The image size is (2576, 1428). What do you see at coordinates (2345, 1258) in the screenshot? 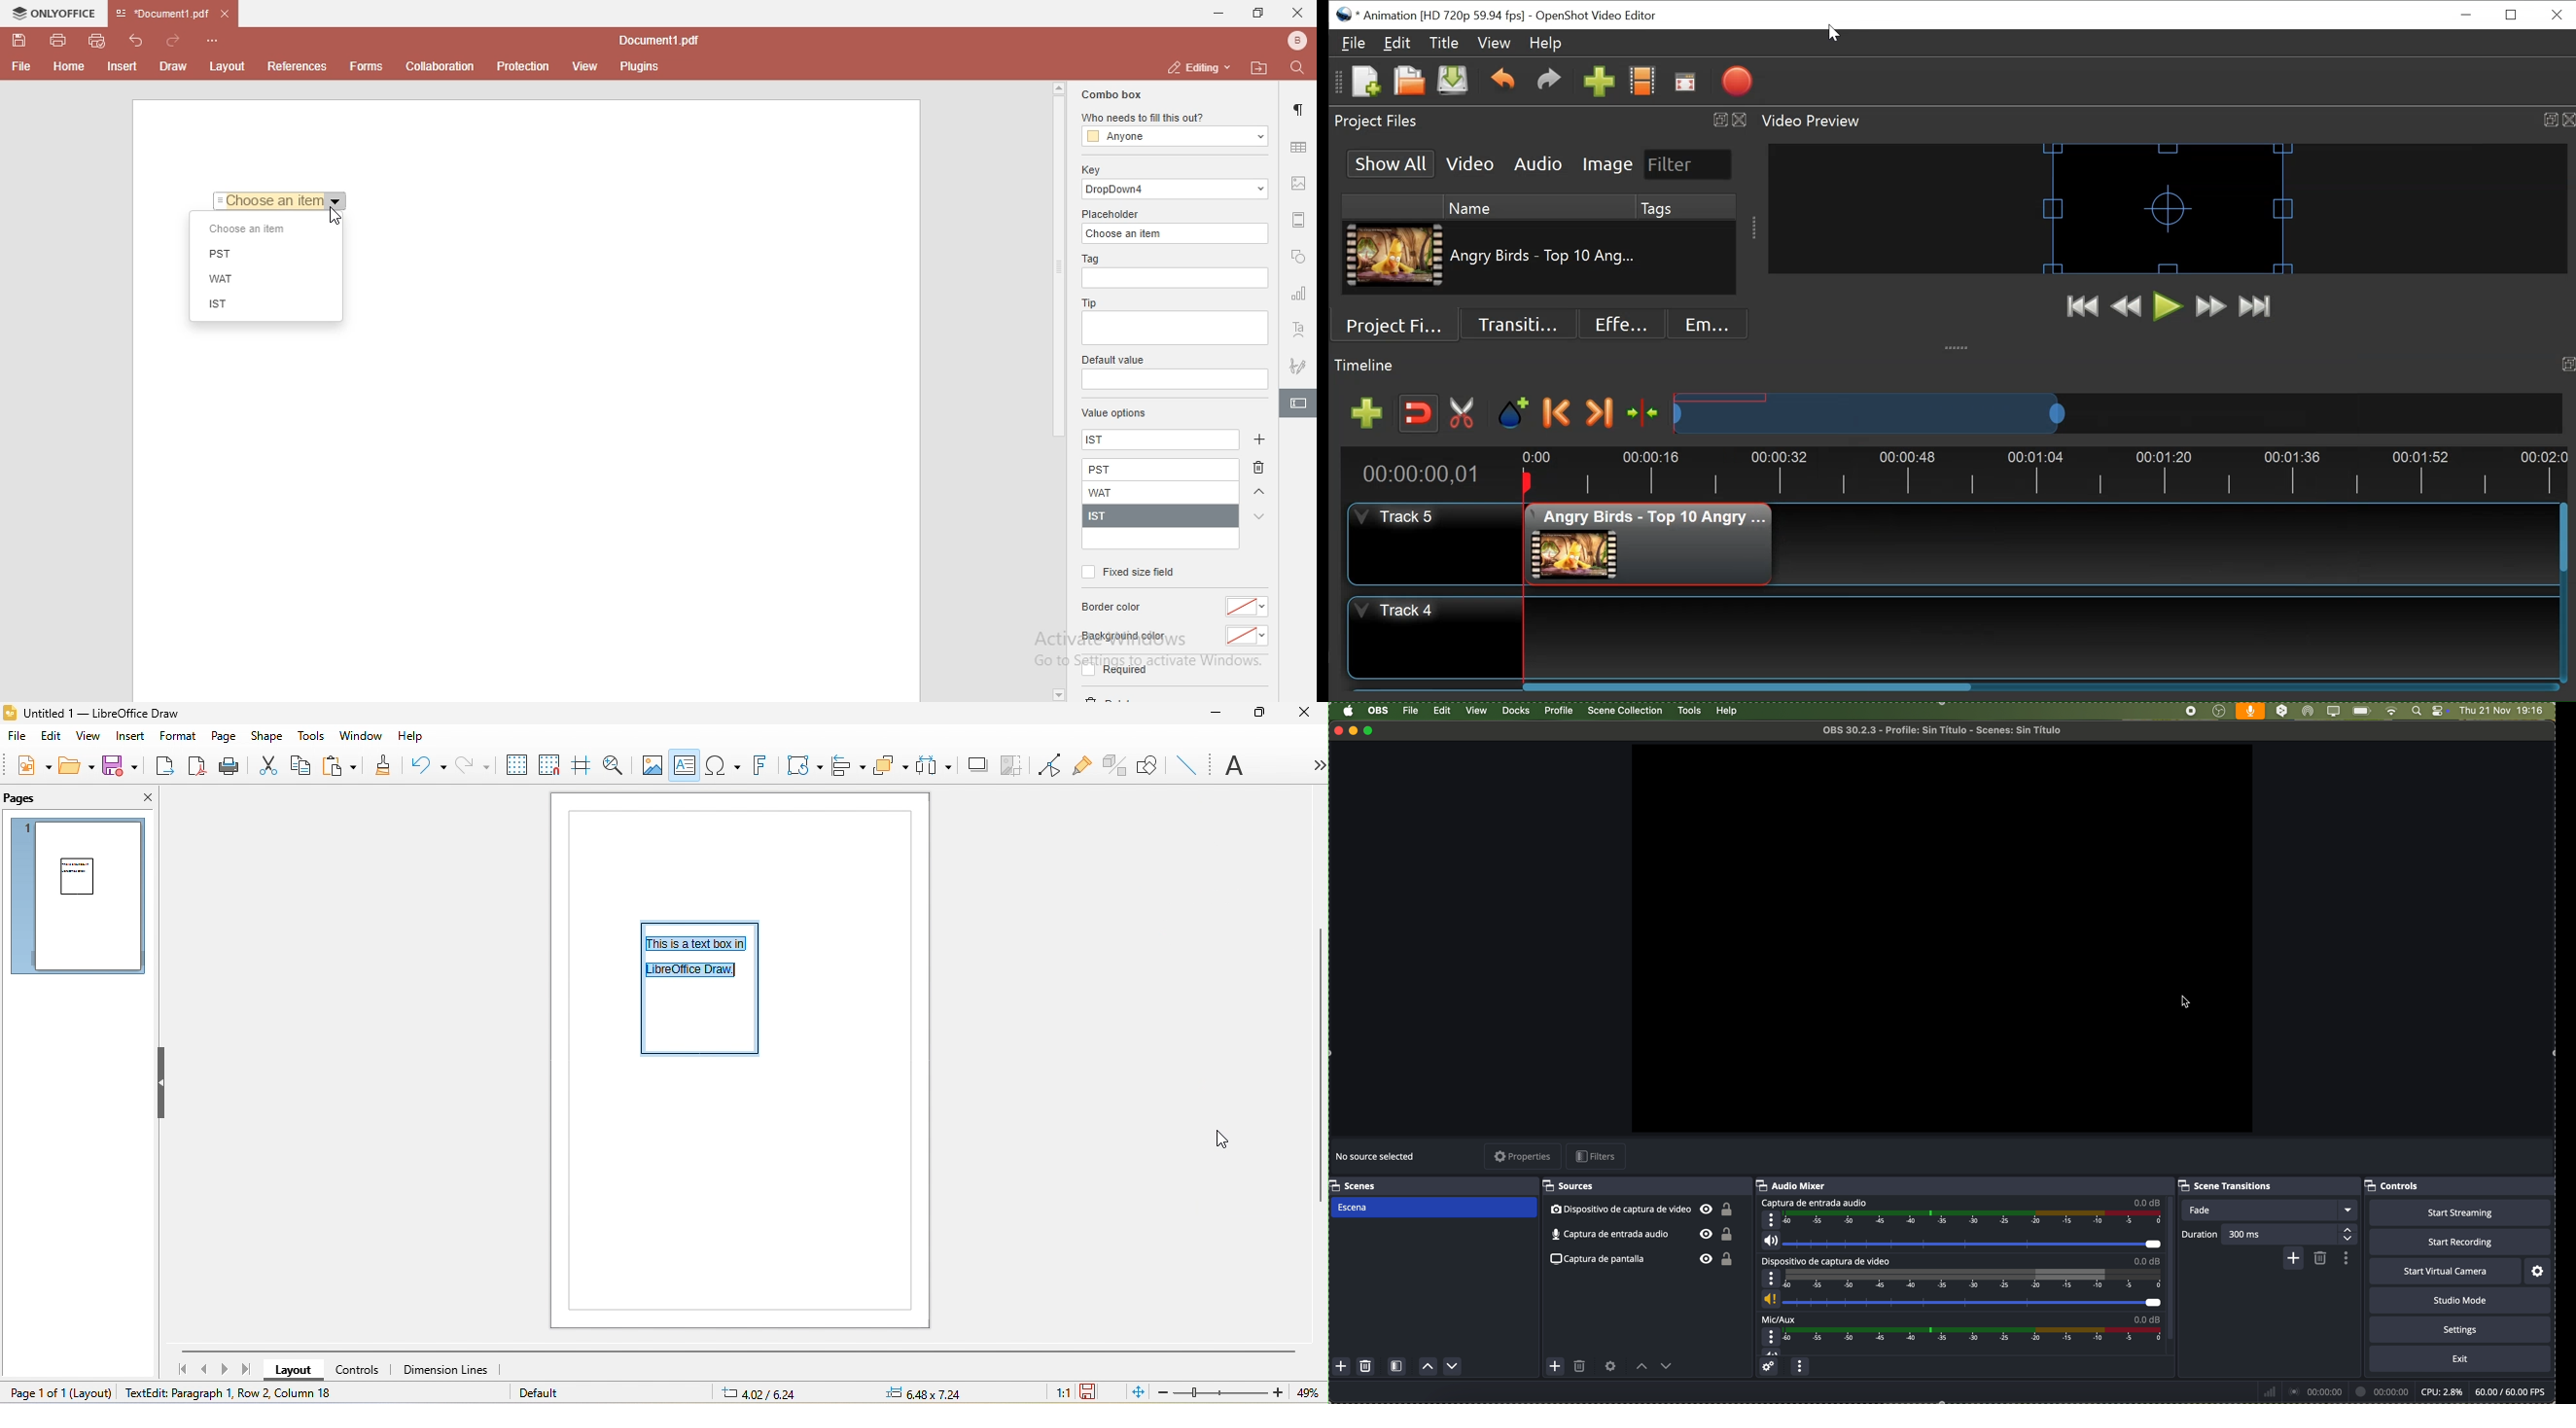
I see `transition properties` at bounding box center [2345, 1258].